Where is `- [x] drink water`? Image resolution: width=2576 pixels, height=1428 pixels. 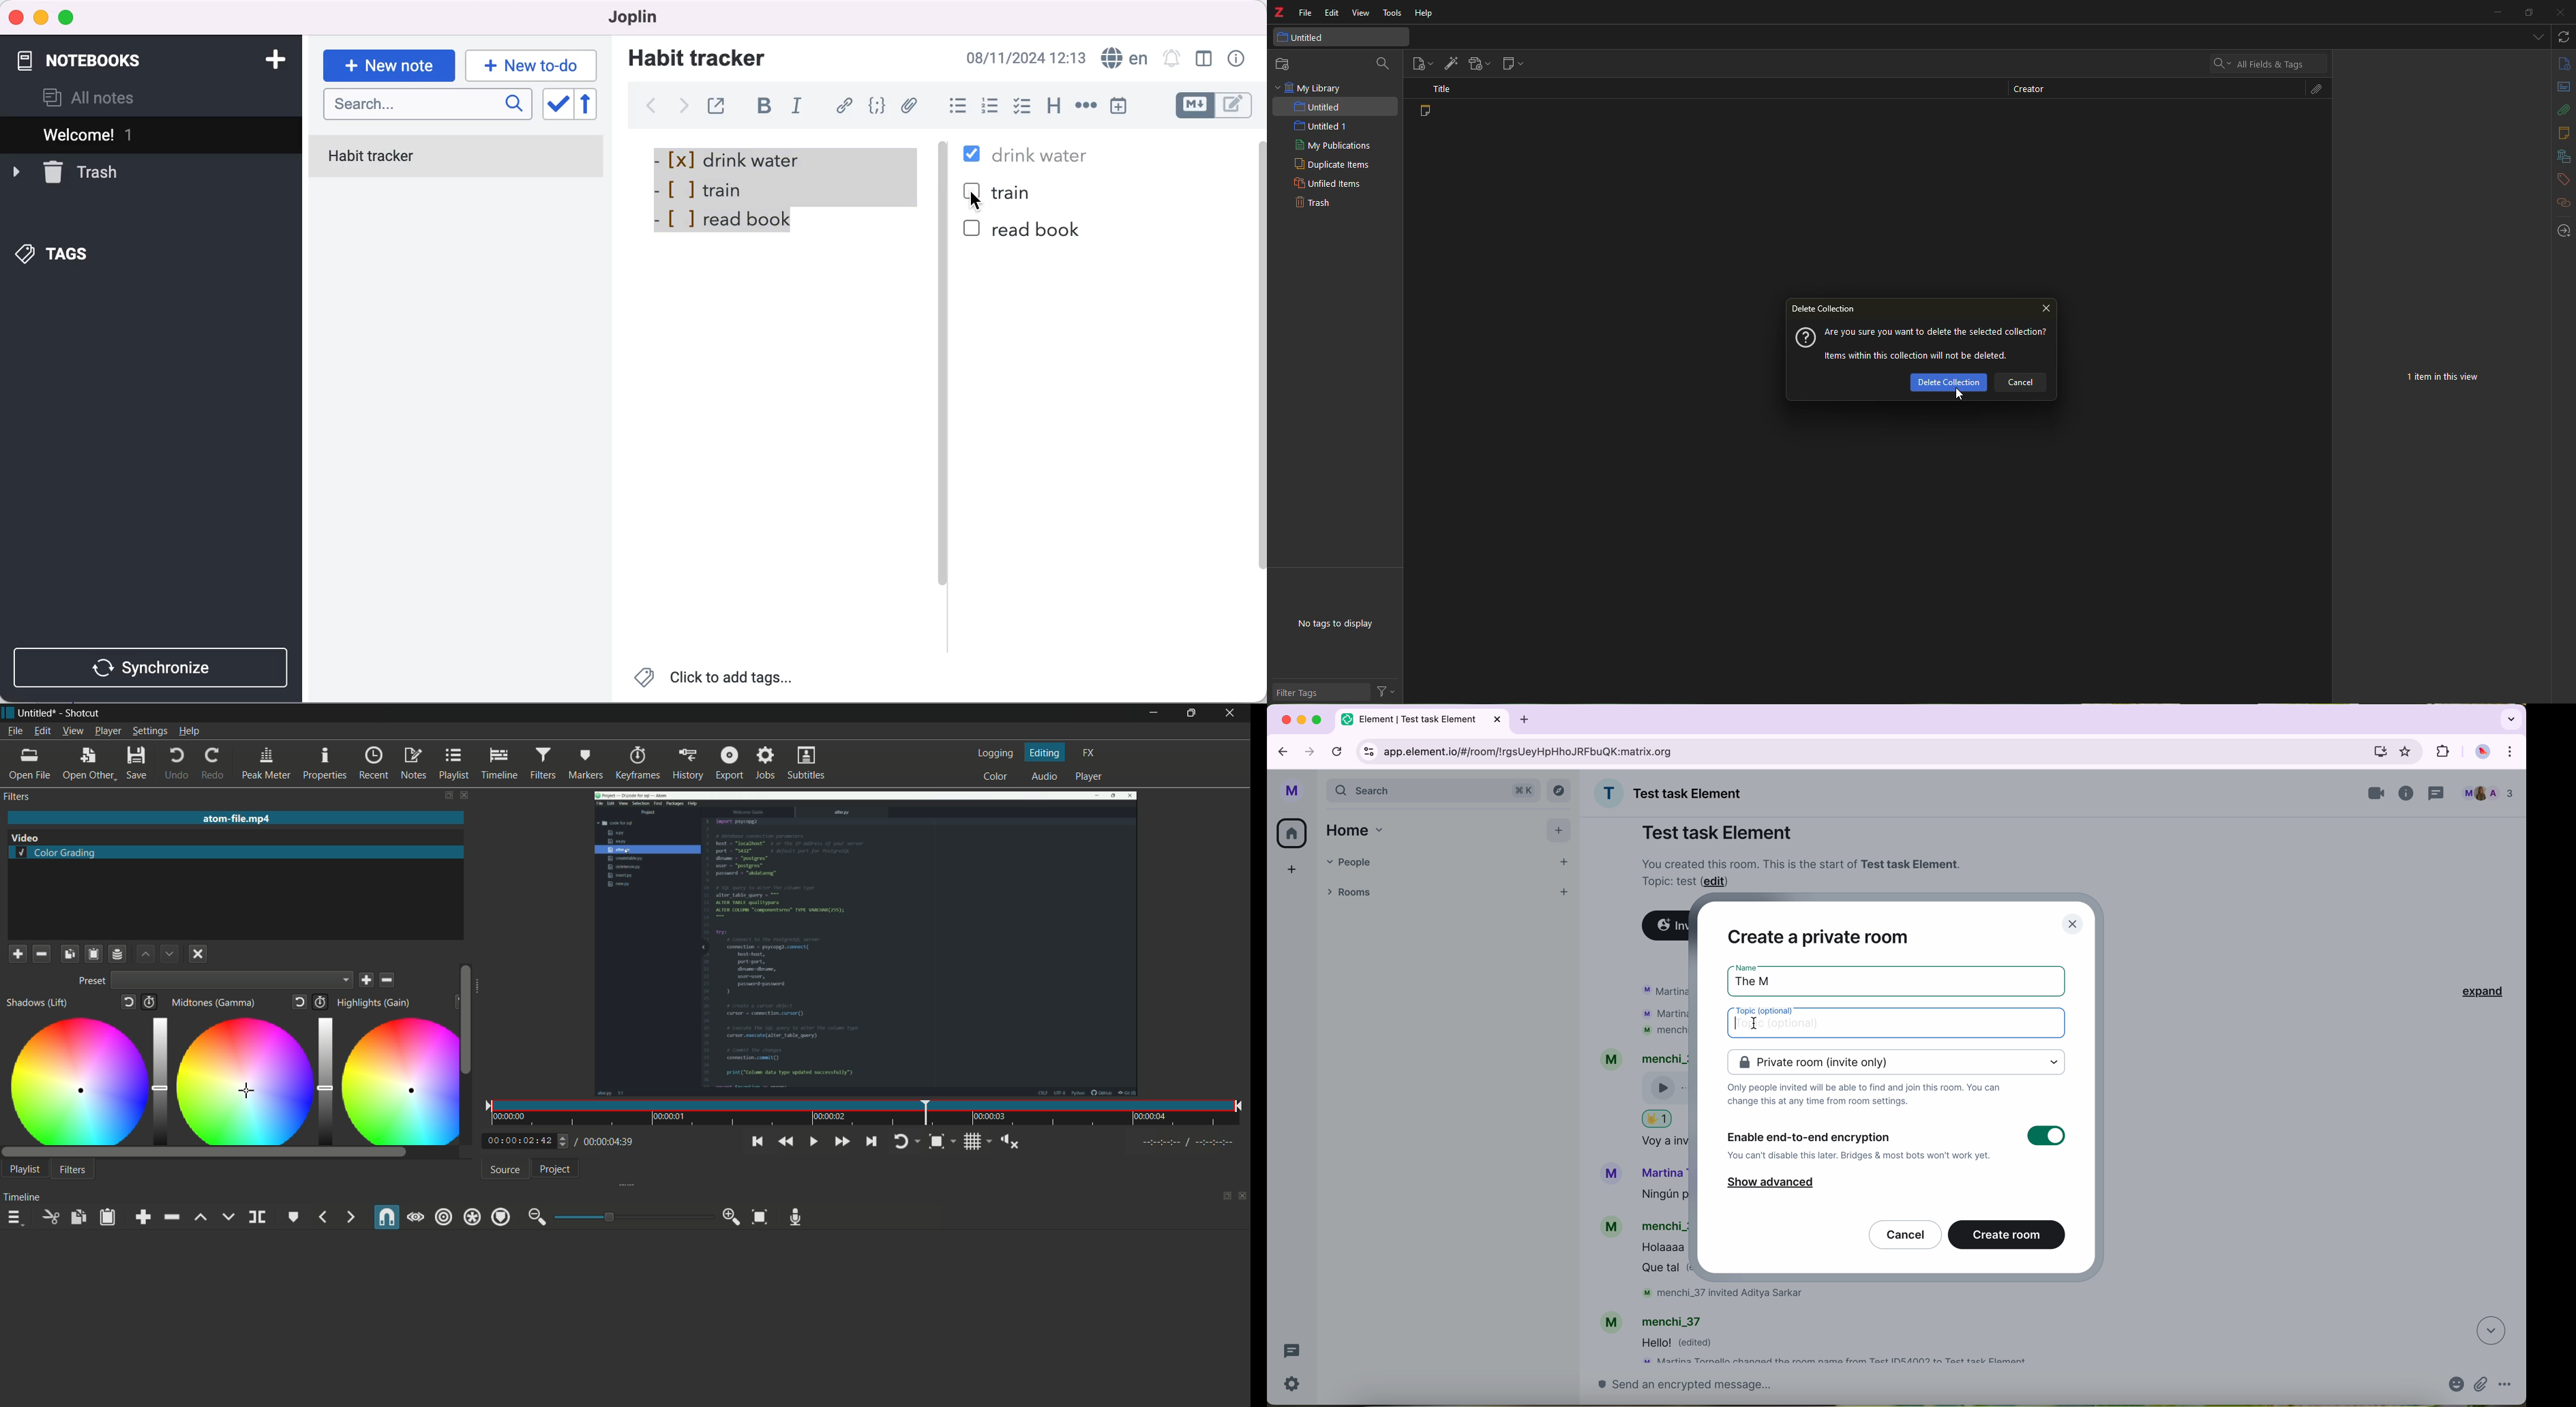 - [x] drink water is located at coordinates (741, 158).